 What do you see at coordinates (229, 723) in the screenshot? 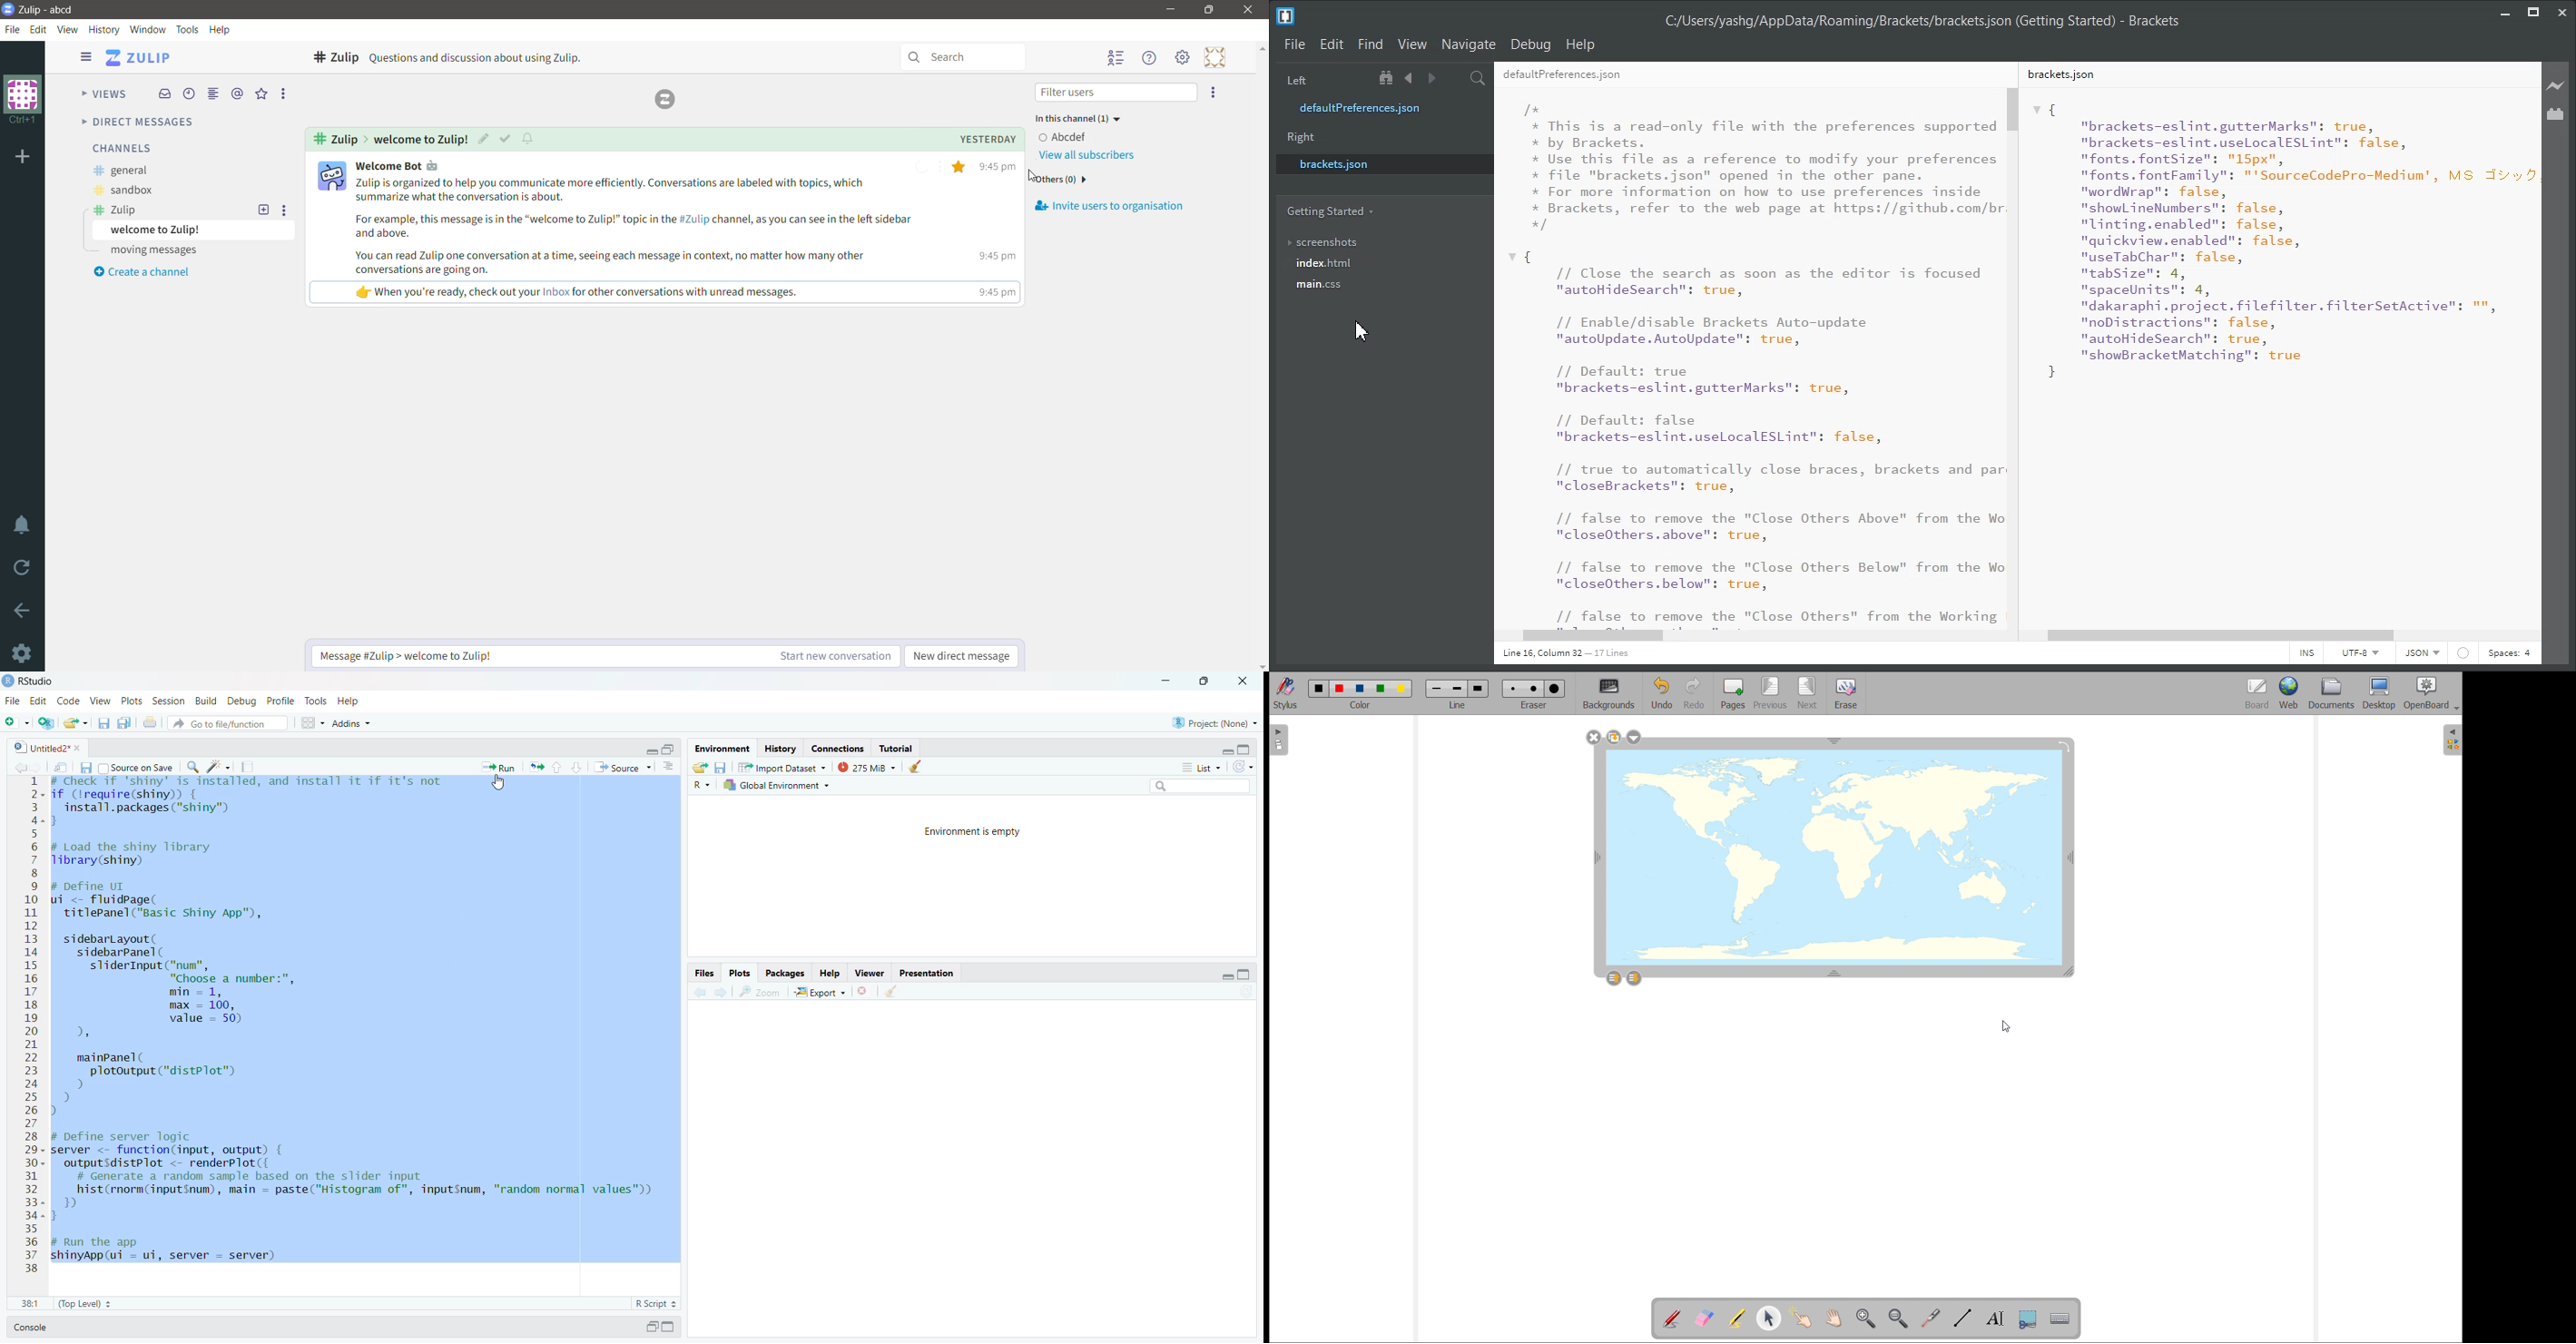
I see `file search` at bounding box center [229, 723].